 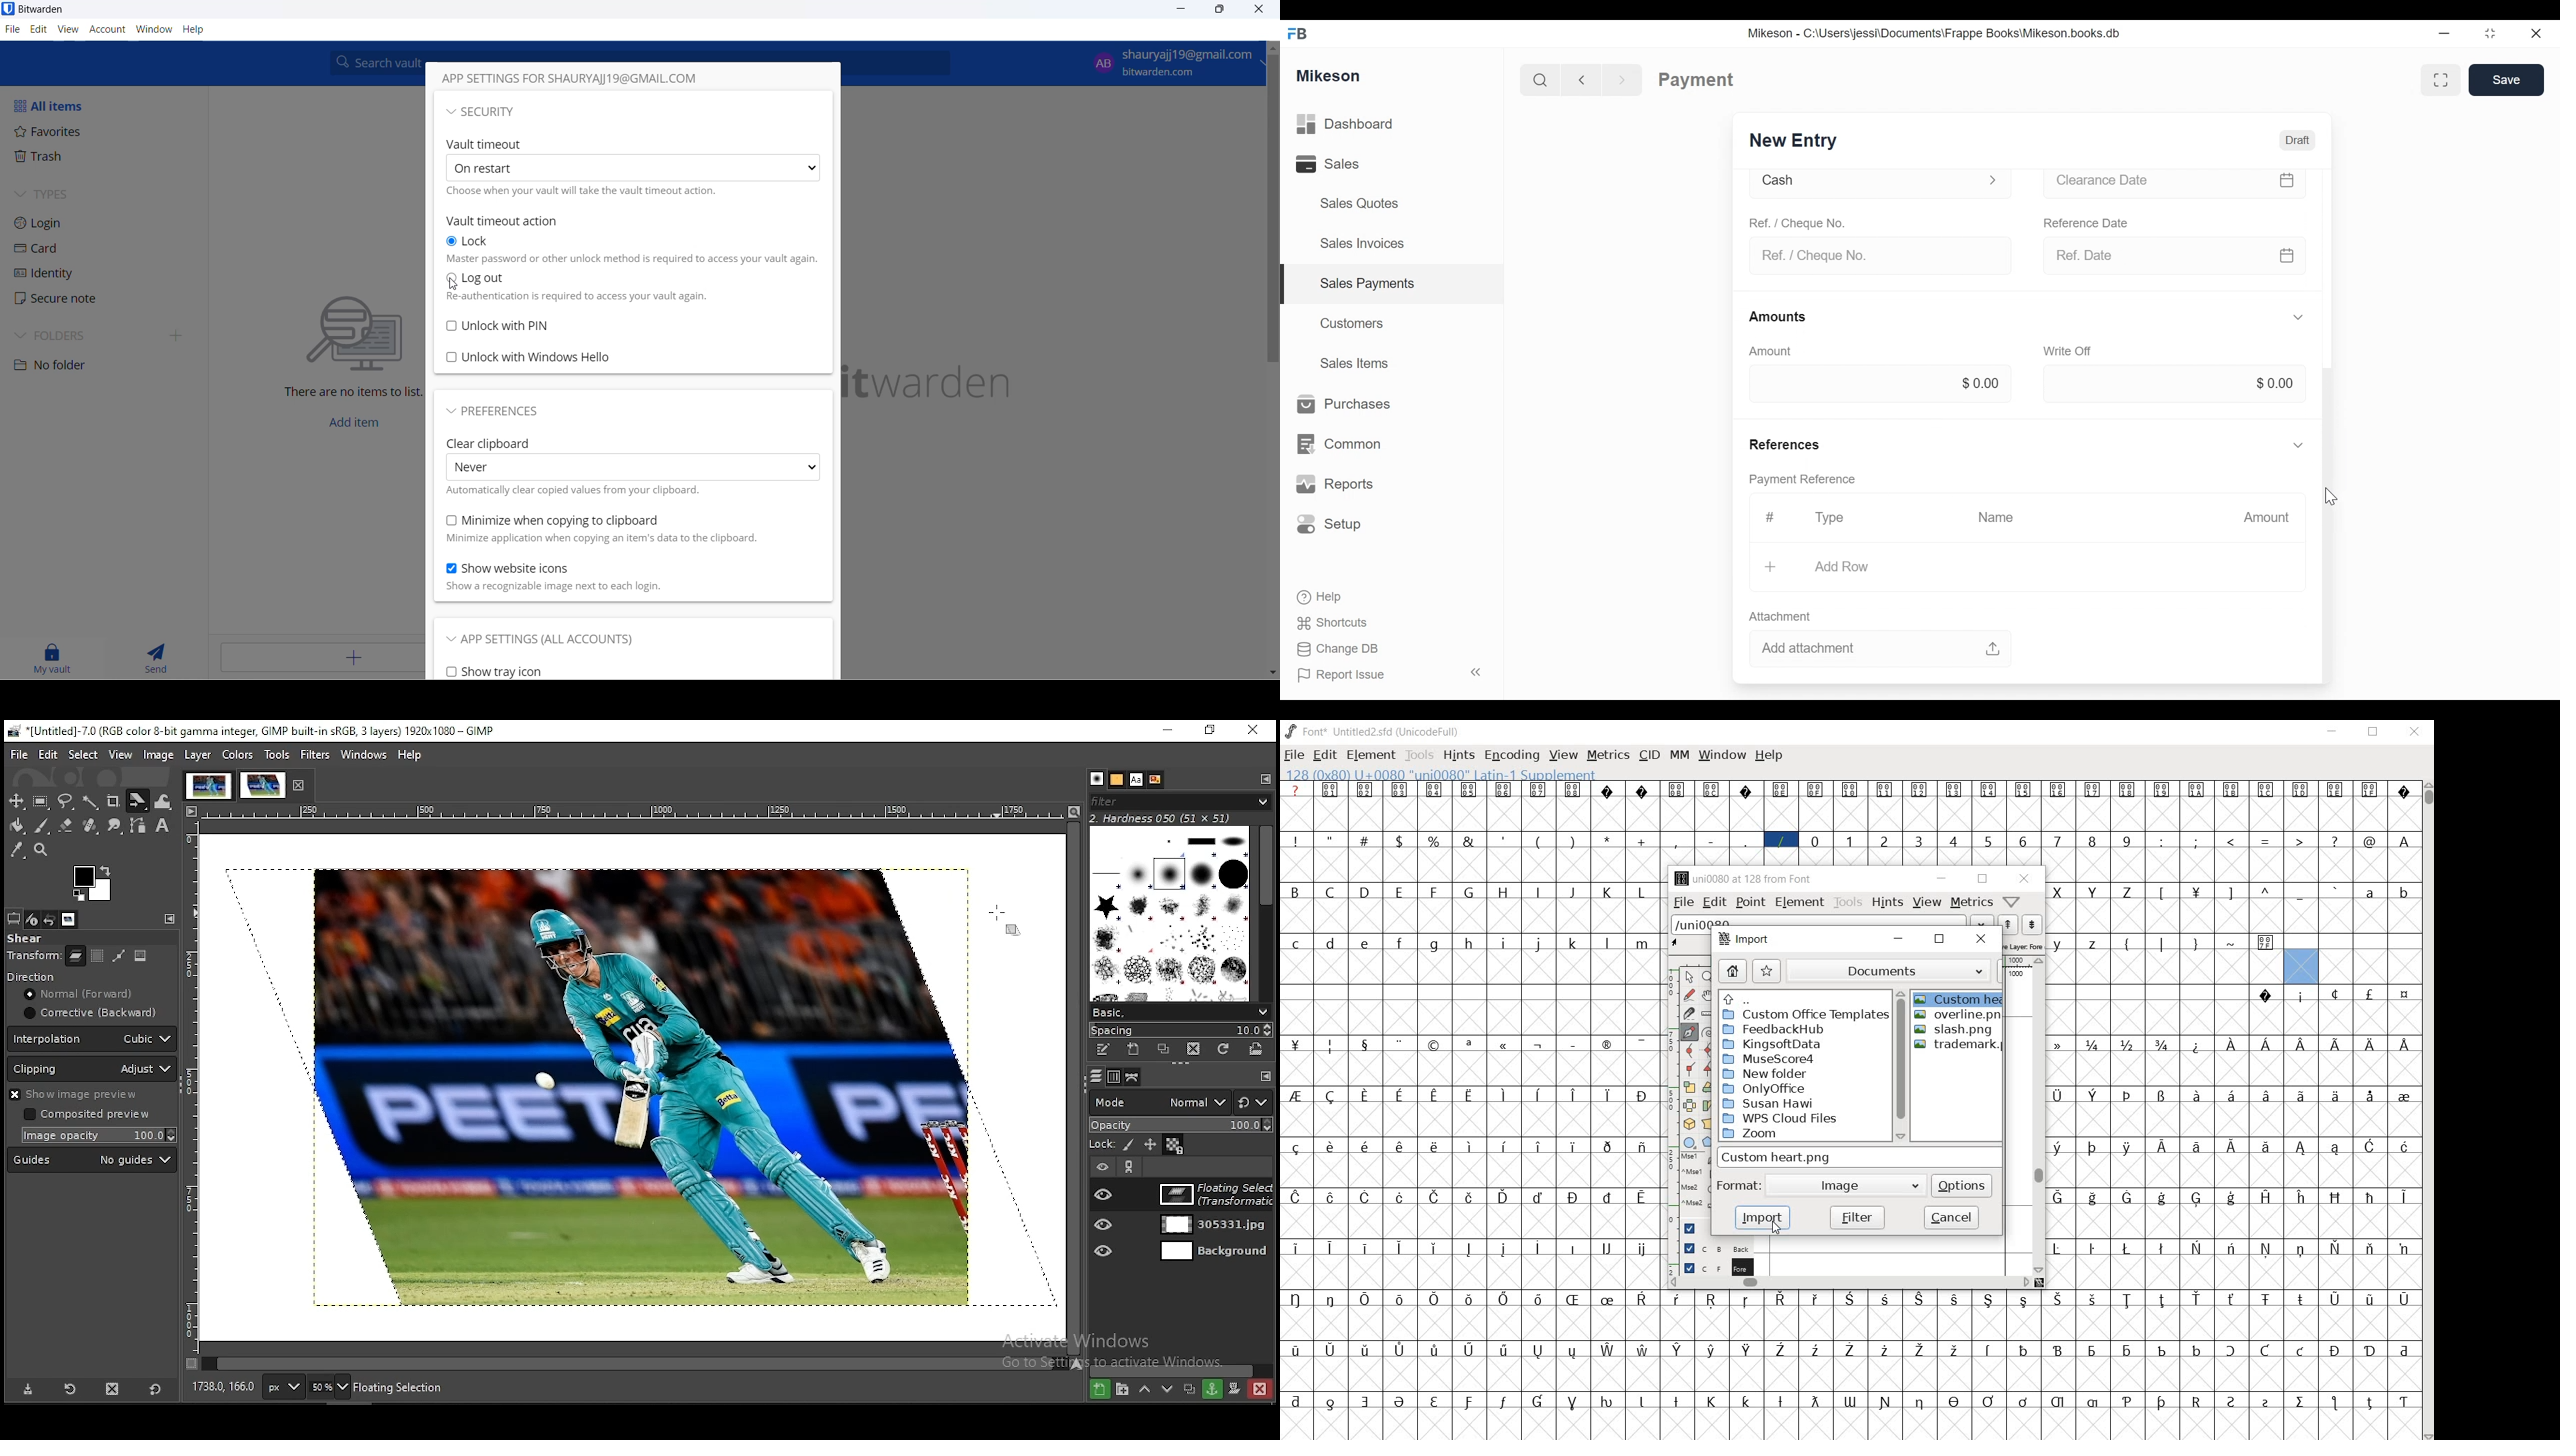 What do you see at coordinates (1849, 1299) in the screenshot?
I see `glyph` at bounding box center [1849, 1299].